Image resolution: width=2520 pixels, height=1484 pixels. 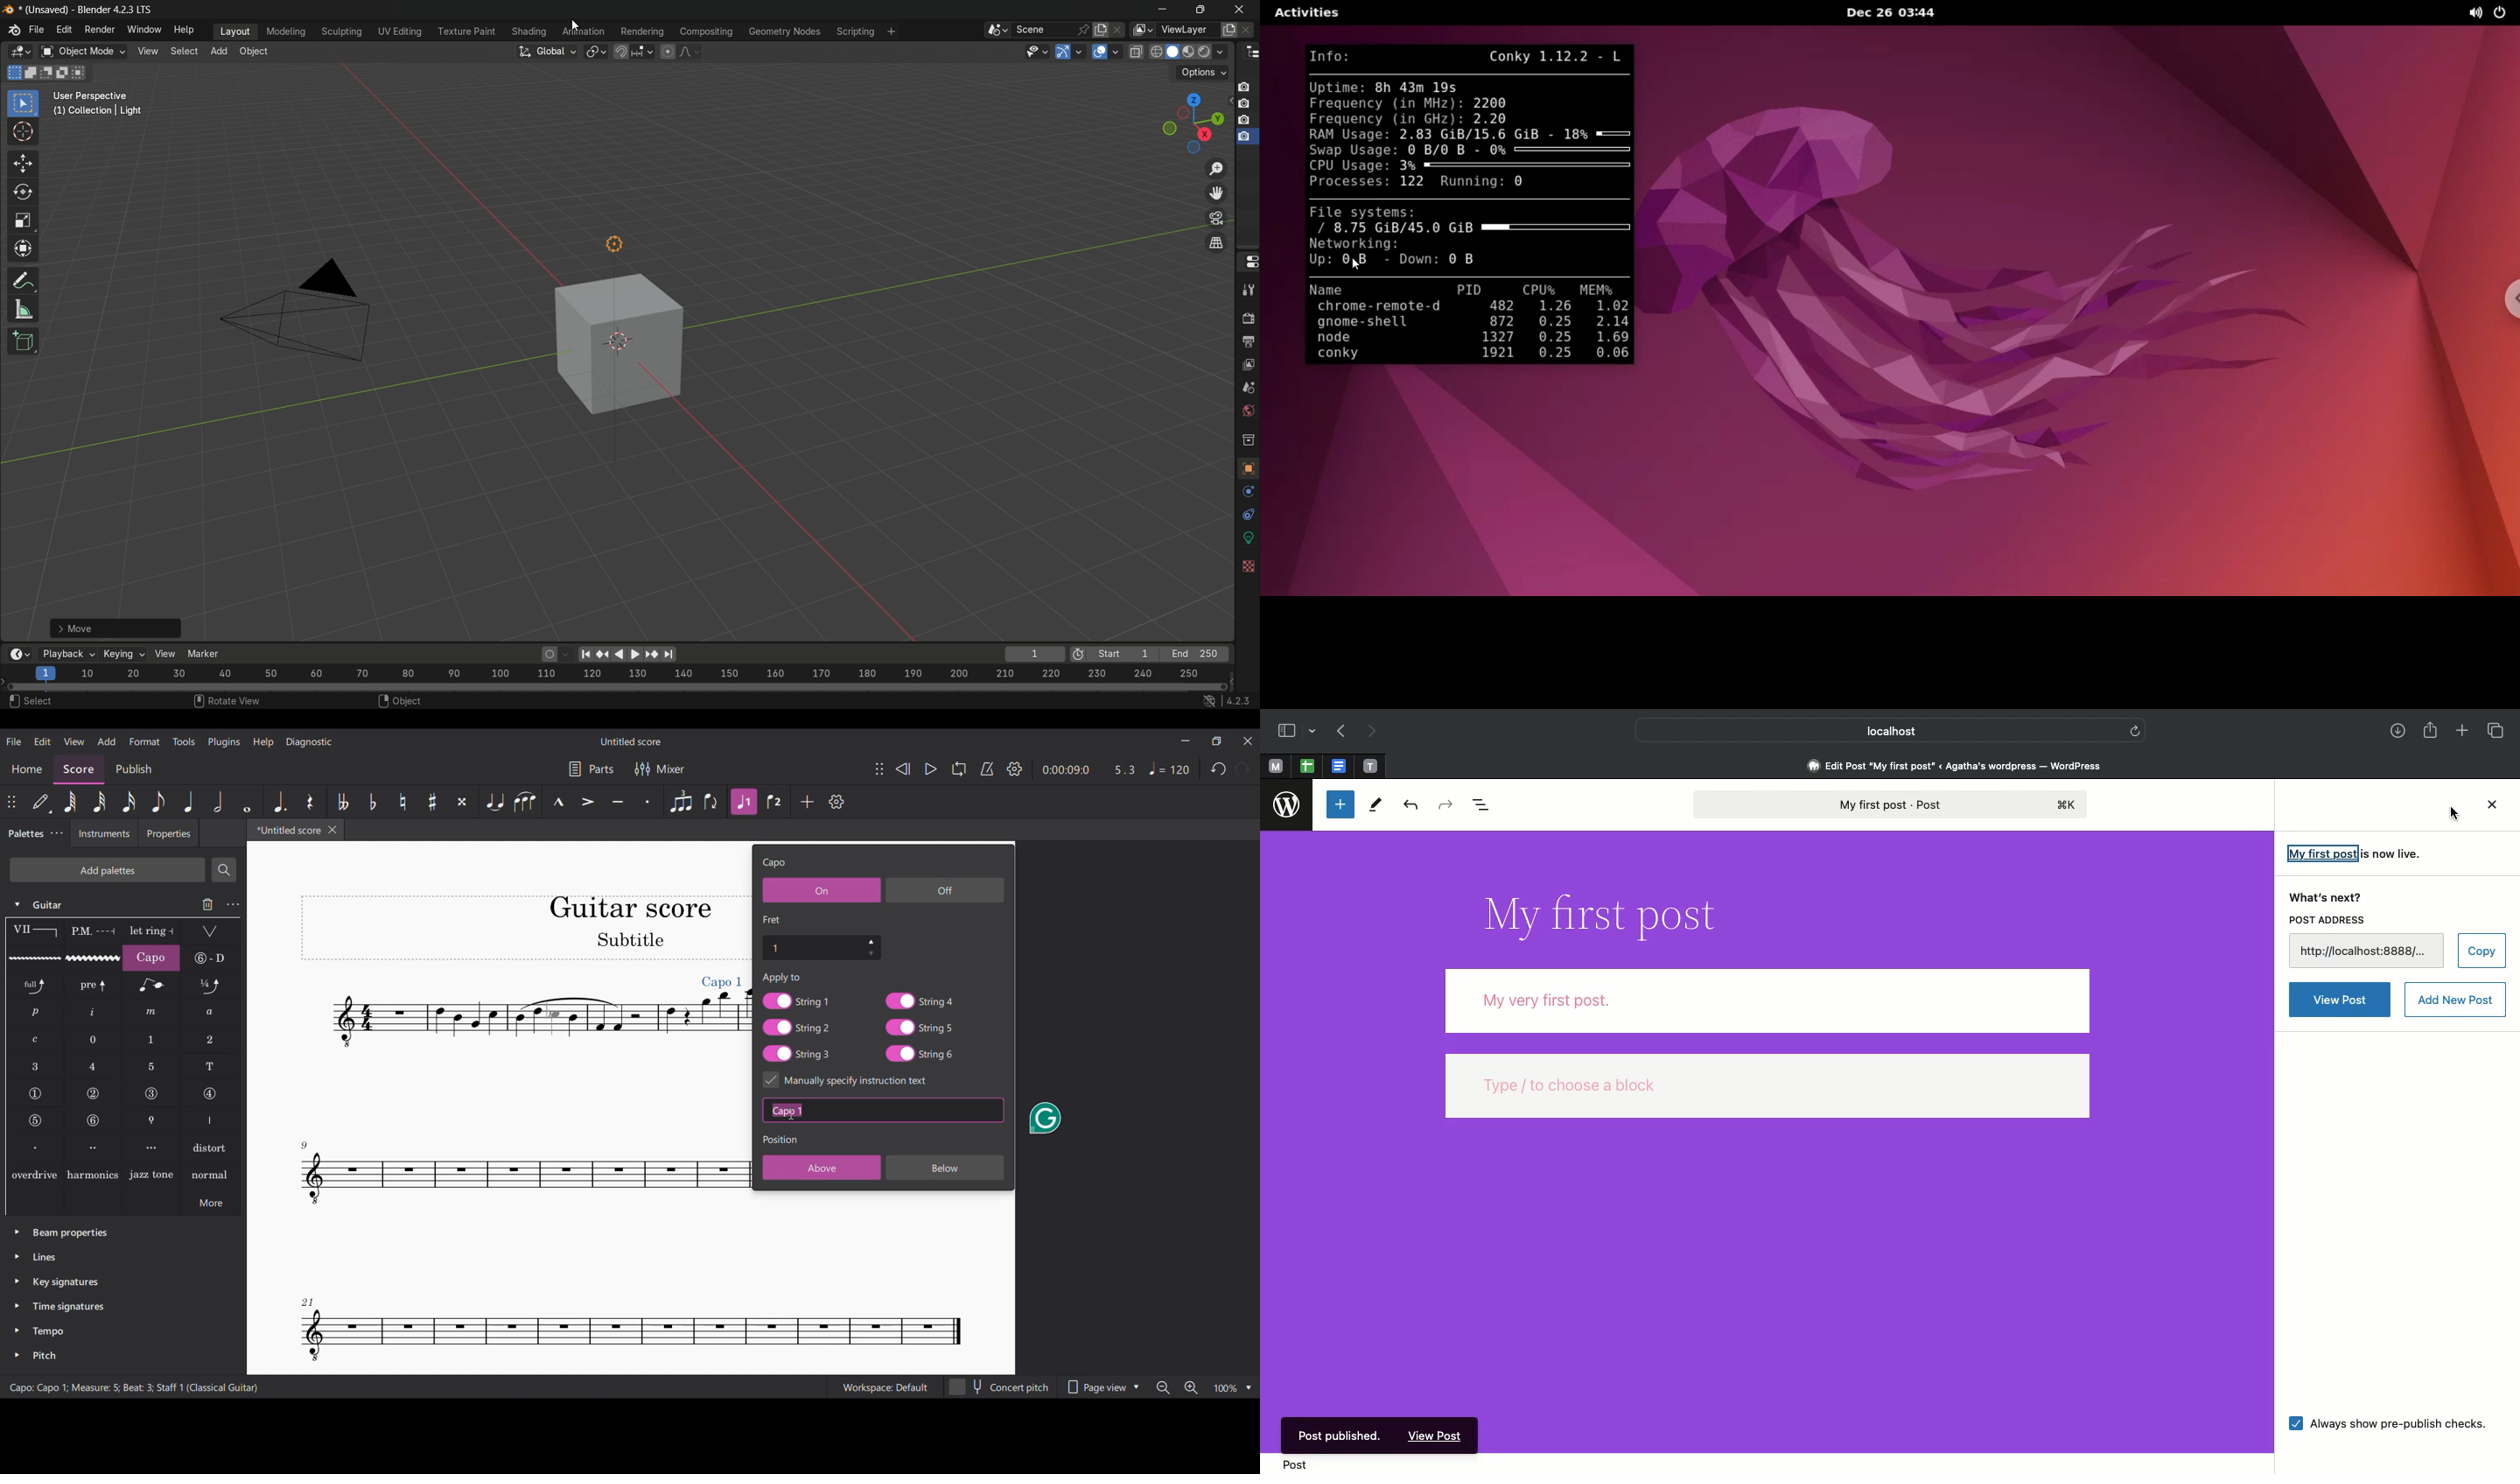 I want to click on Add, so click(x=807, y=801).